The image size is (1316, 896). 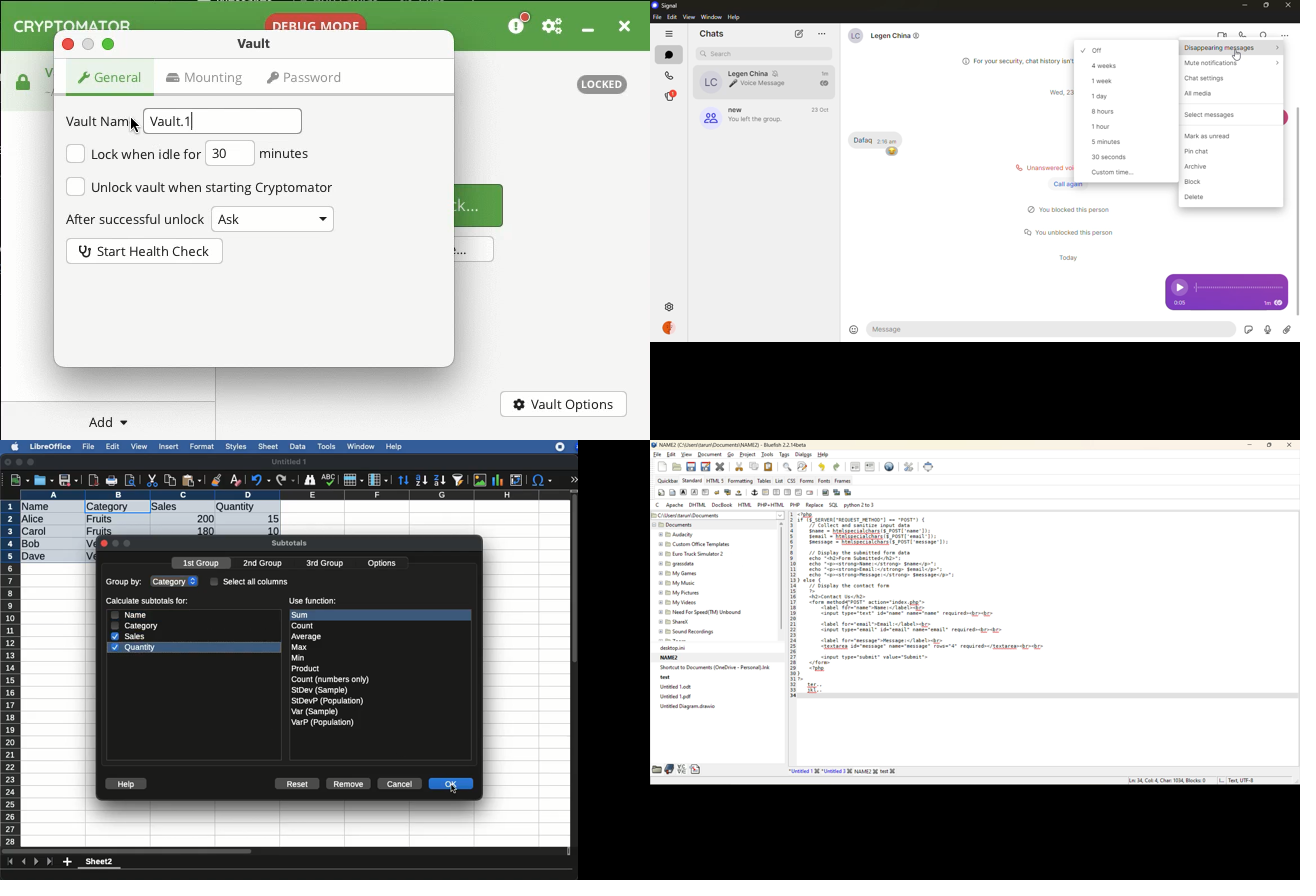 What do you see at coordinates (183, 507) in the screenshot?
I see `sales` at bounding box center [183, 507].